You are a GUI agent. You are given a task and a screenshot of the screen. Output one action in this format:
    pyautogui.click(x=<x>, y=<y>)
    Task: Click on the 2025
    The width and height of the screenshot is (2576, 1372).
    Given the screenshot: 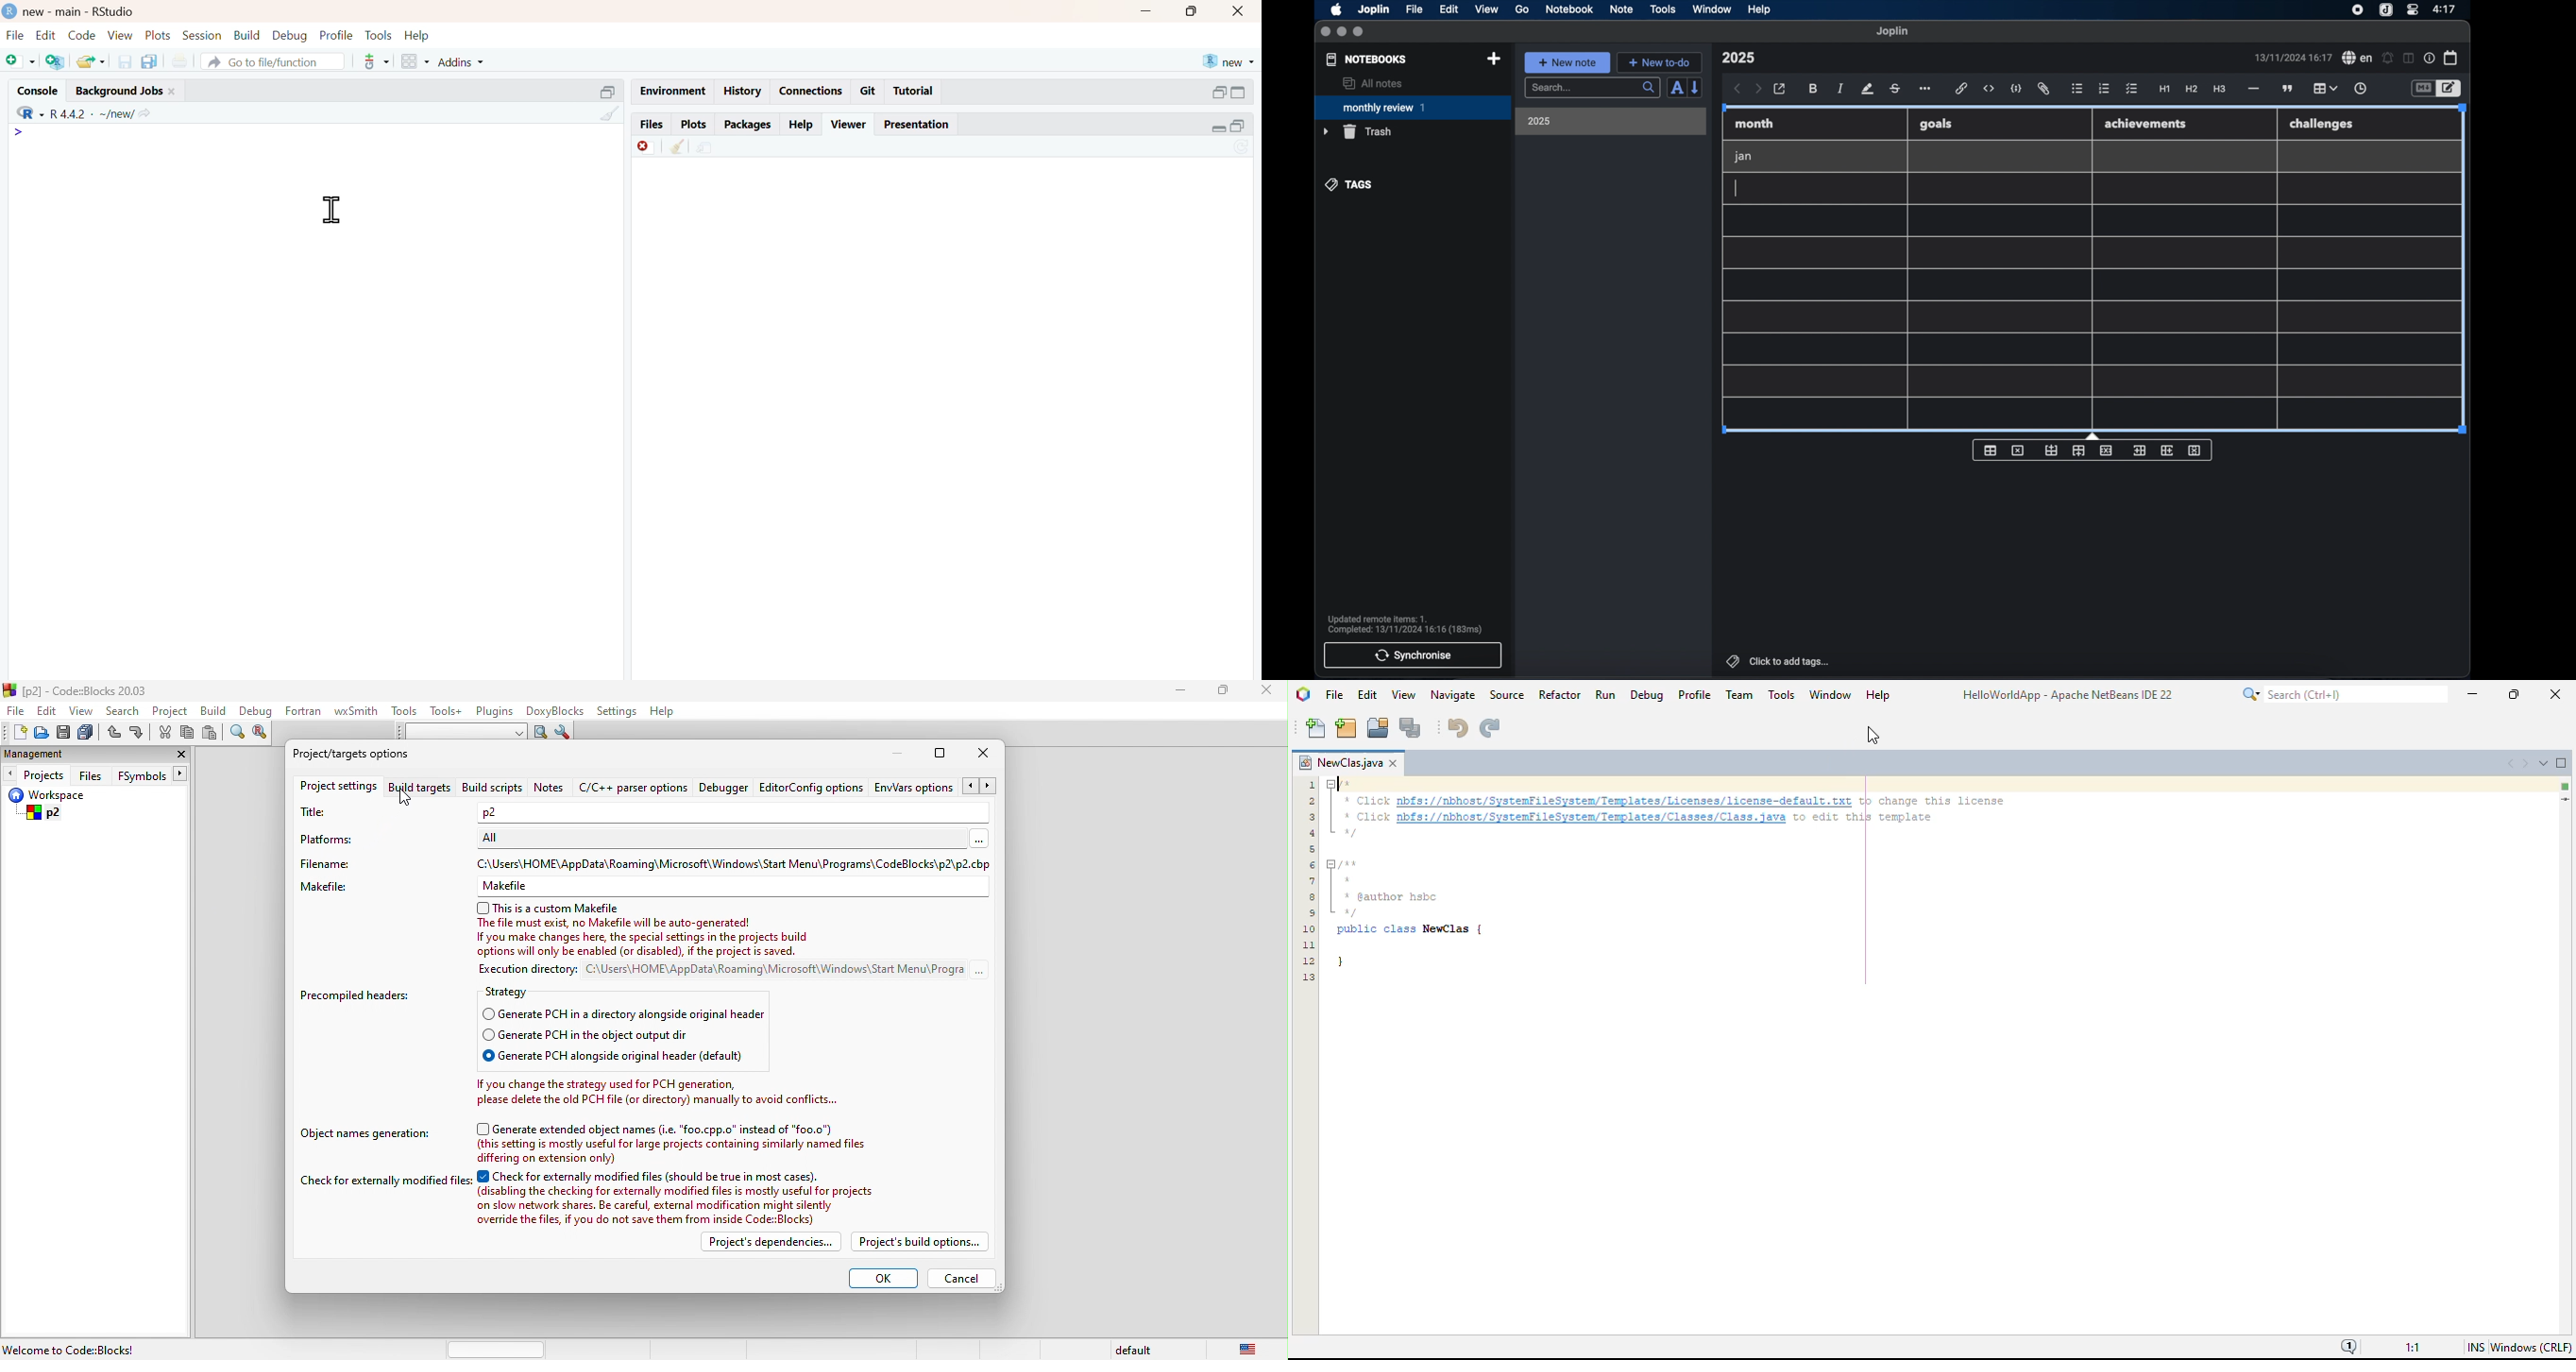 What is the action you would take?
    pyautogui.click(x=1539, y=121)
    